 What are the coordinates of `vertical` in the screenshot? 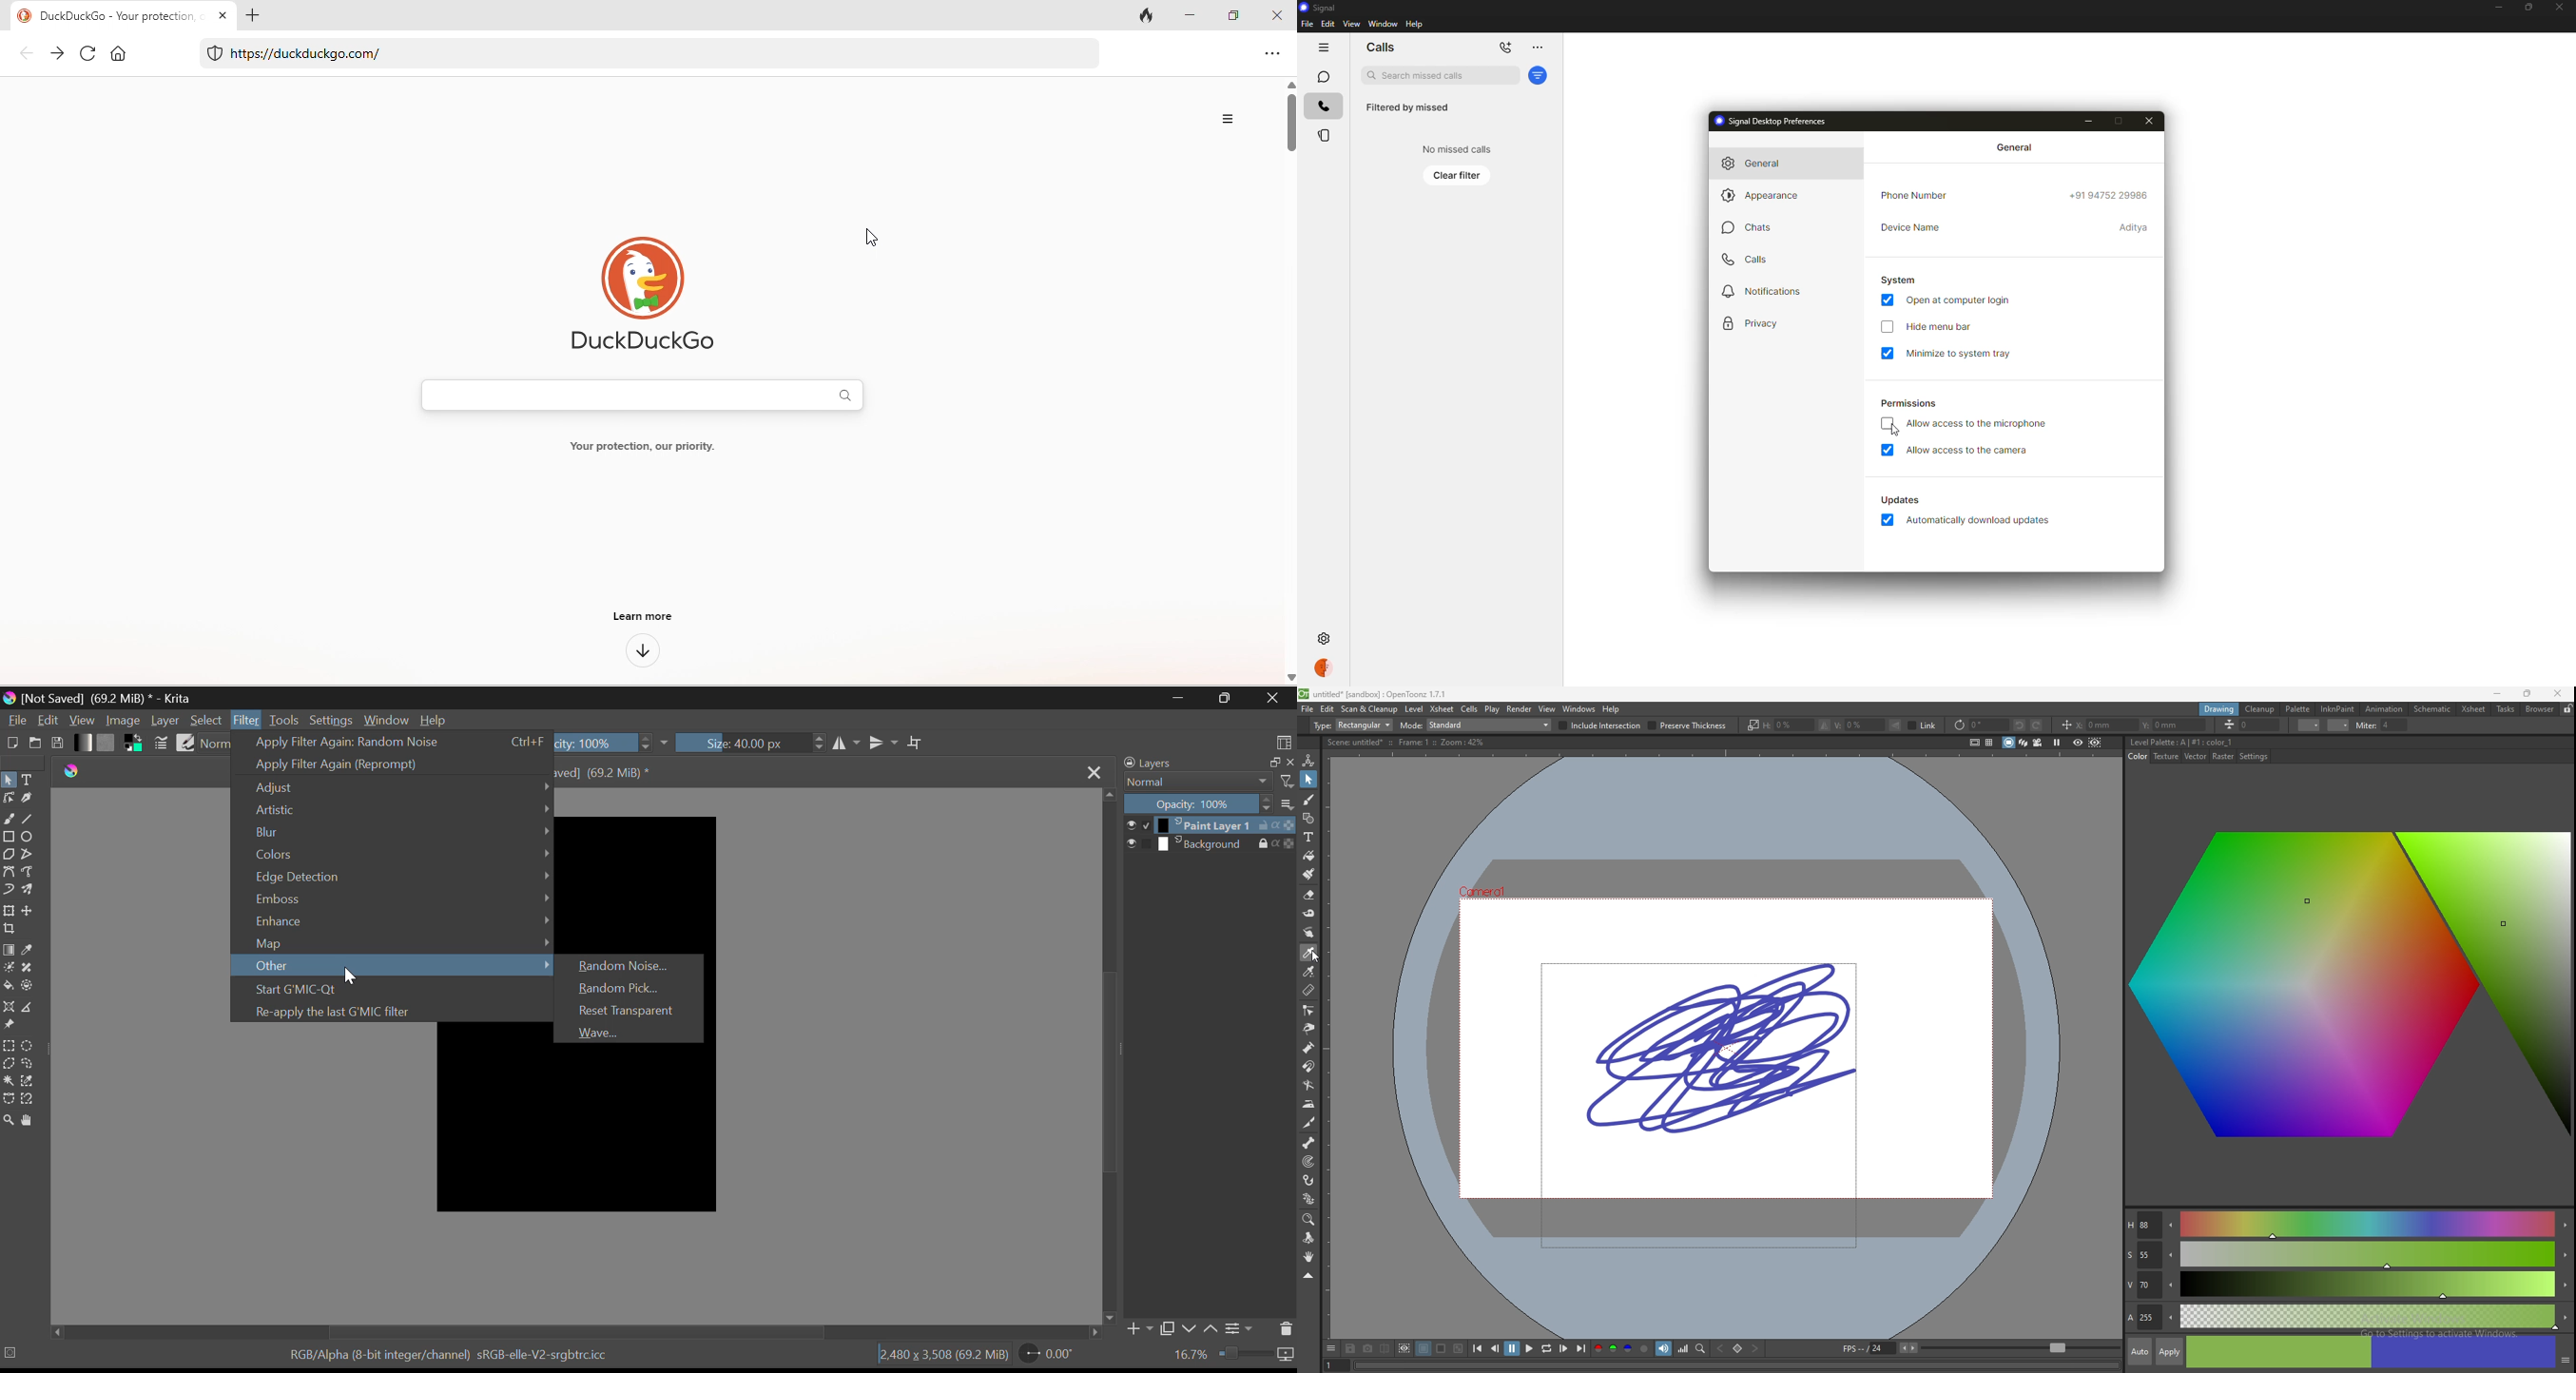 It's located at (1859, 725).